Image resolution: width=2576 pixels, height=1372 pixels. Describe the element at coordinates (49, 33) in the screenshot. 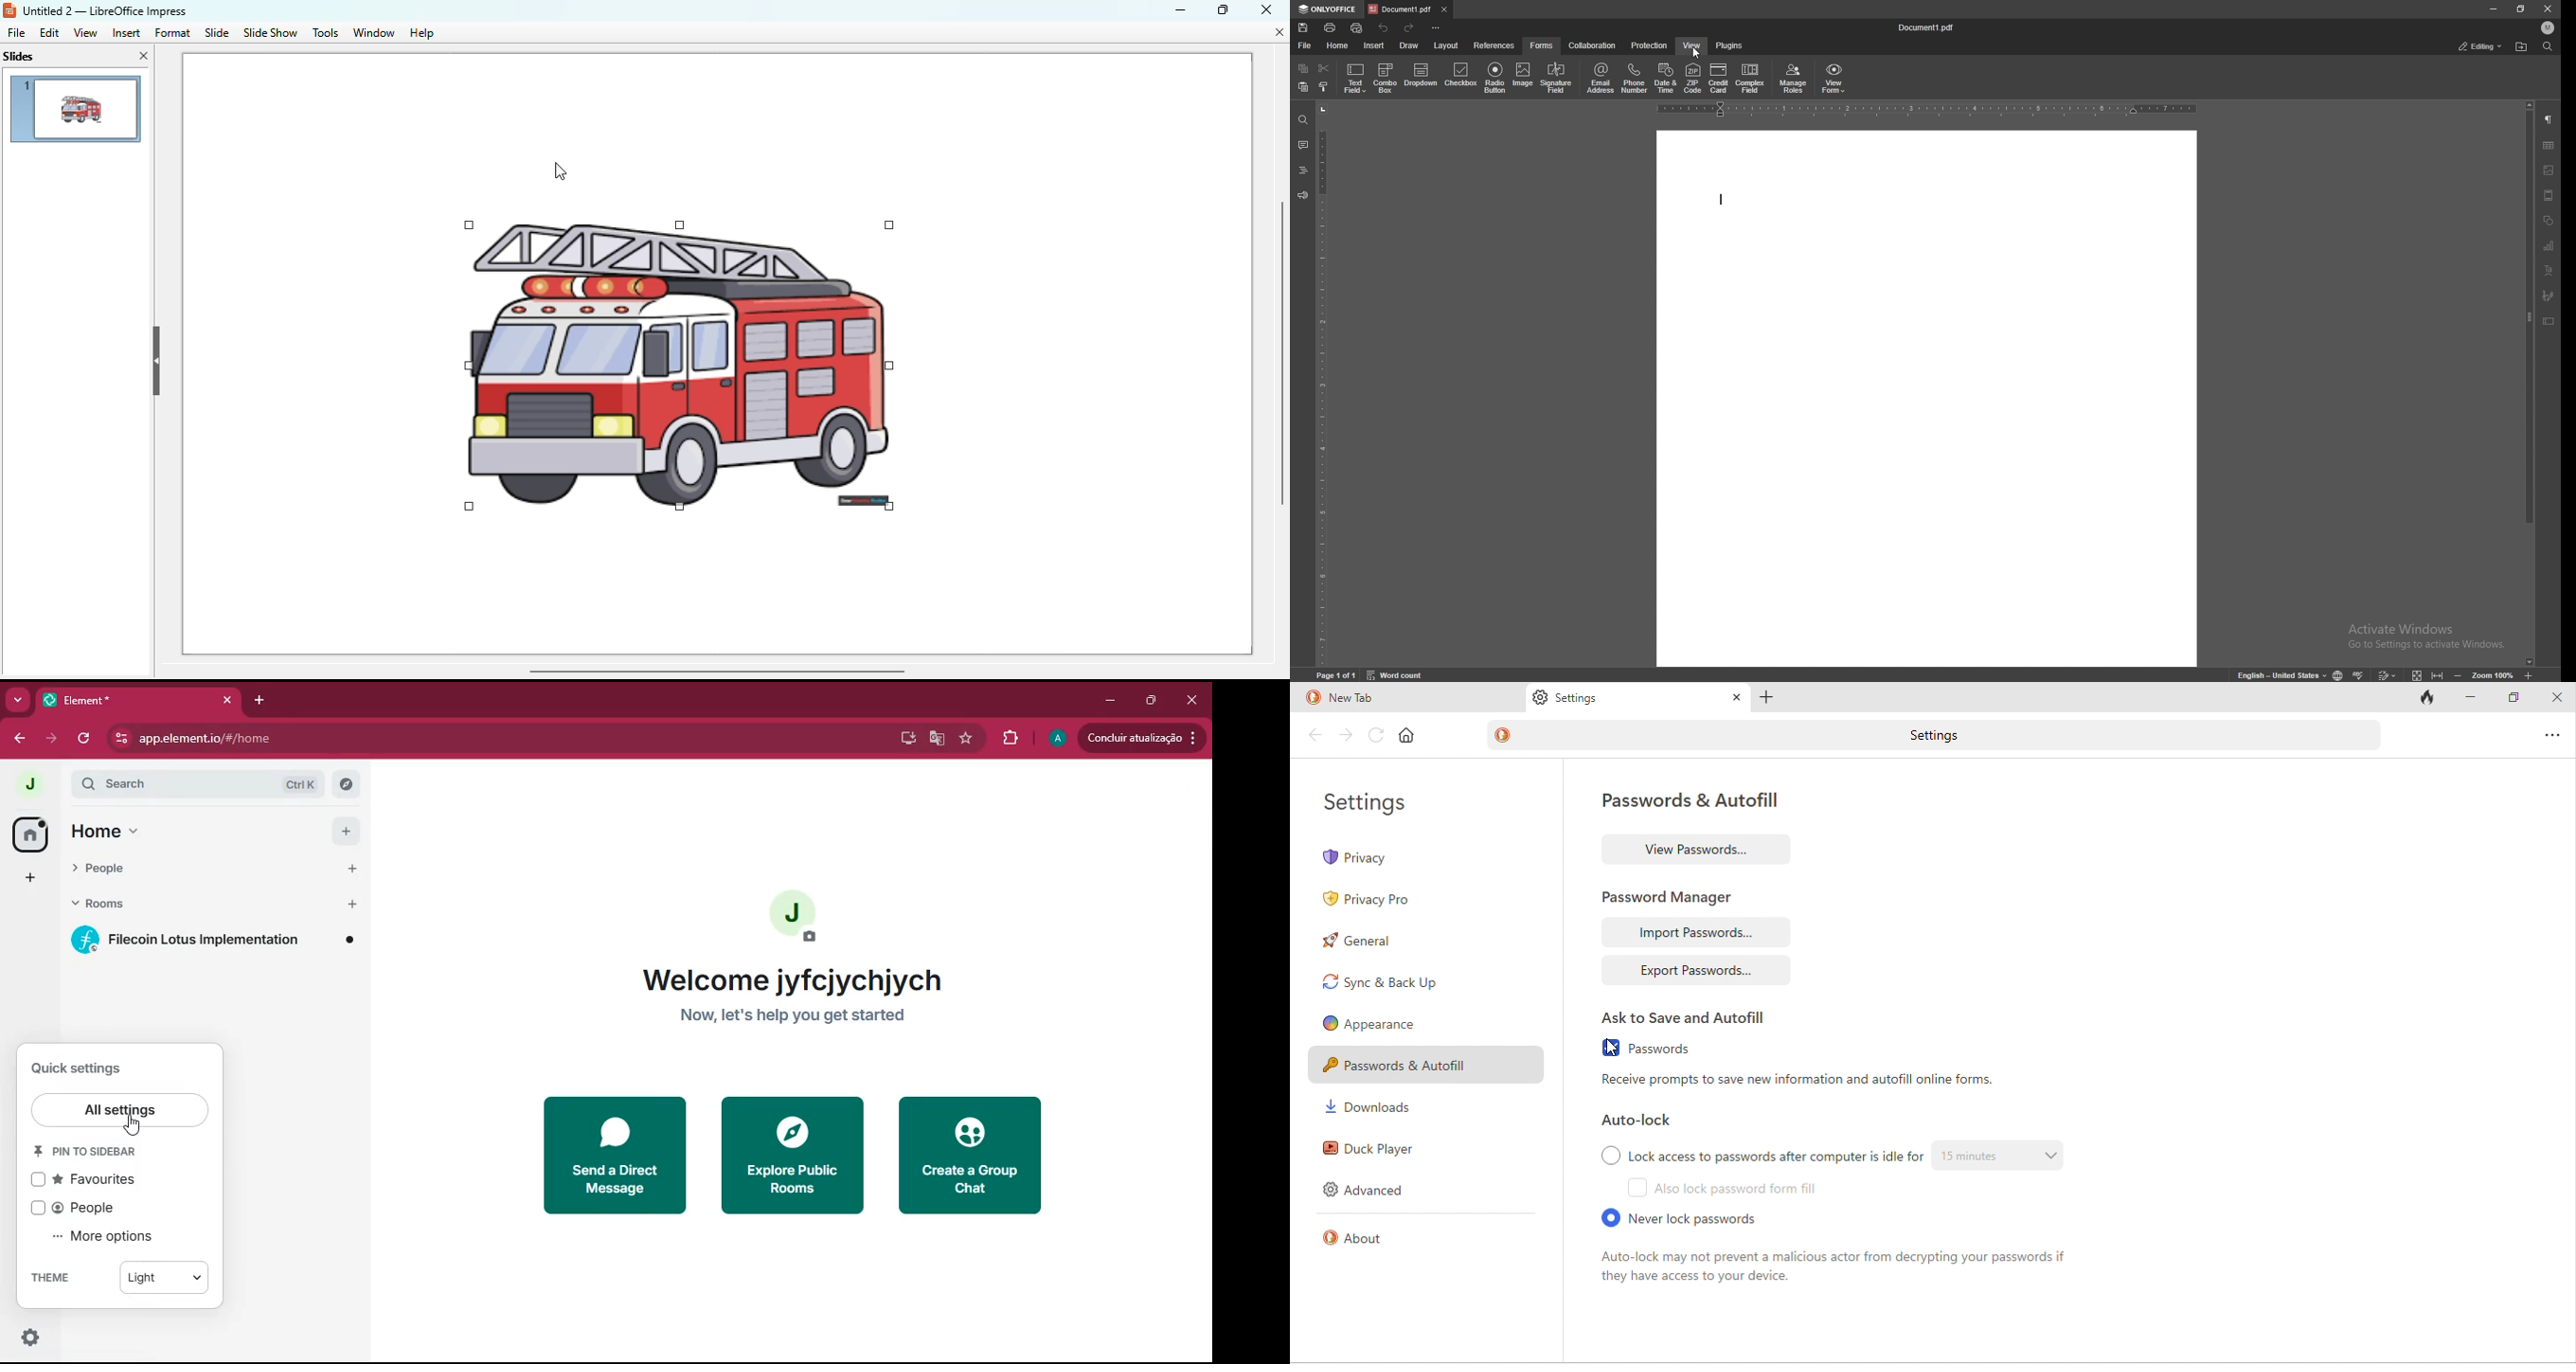

I see `edit` at that location.